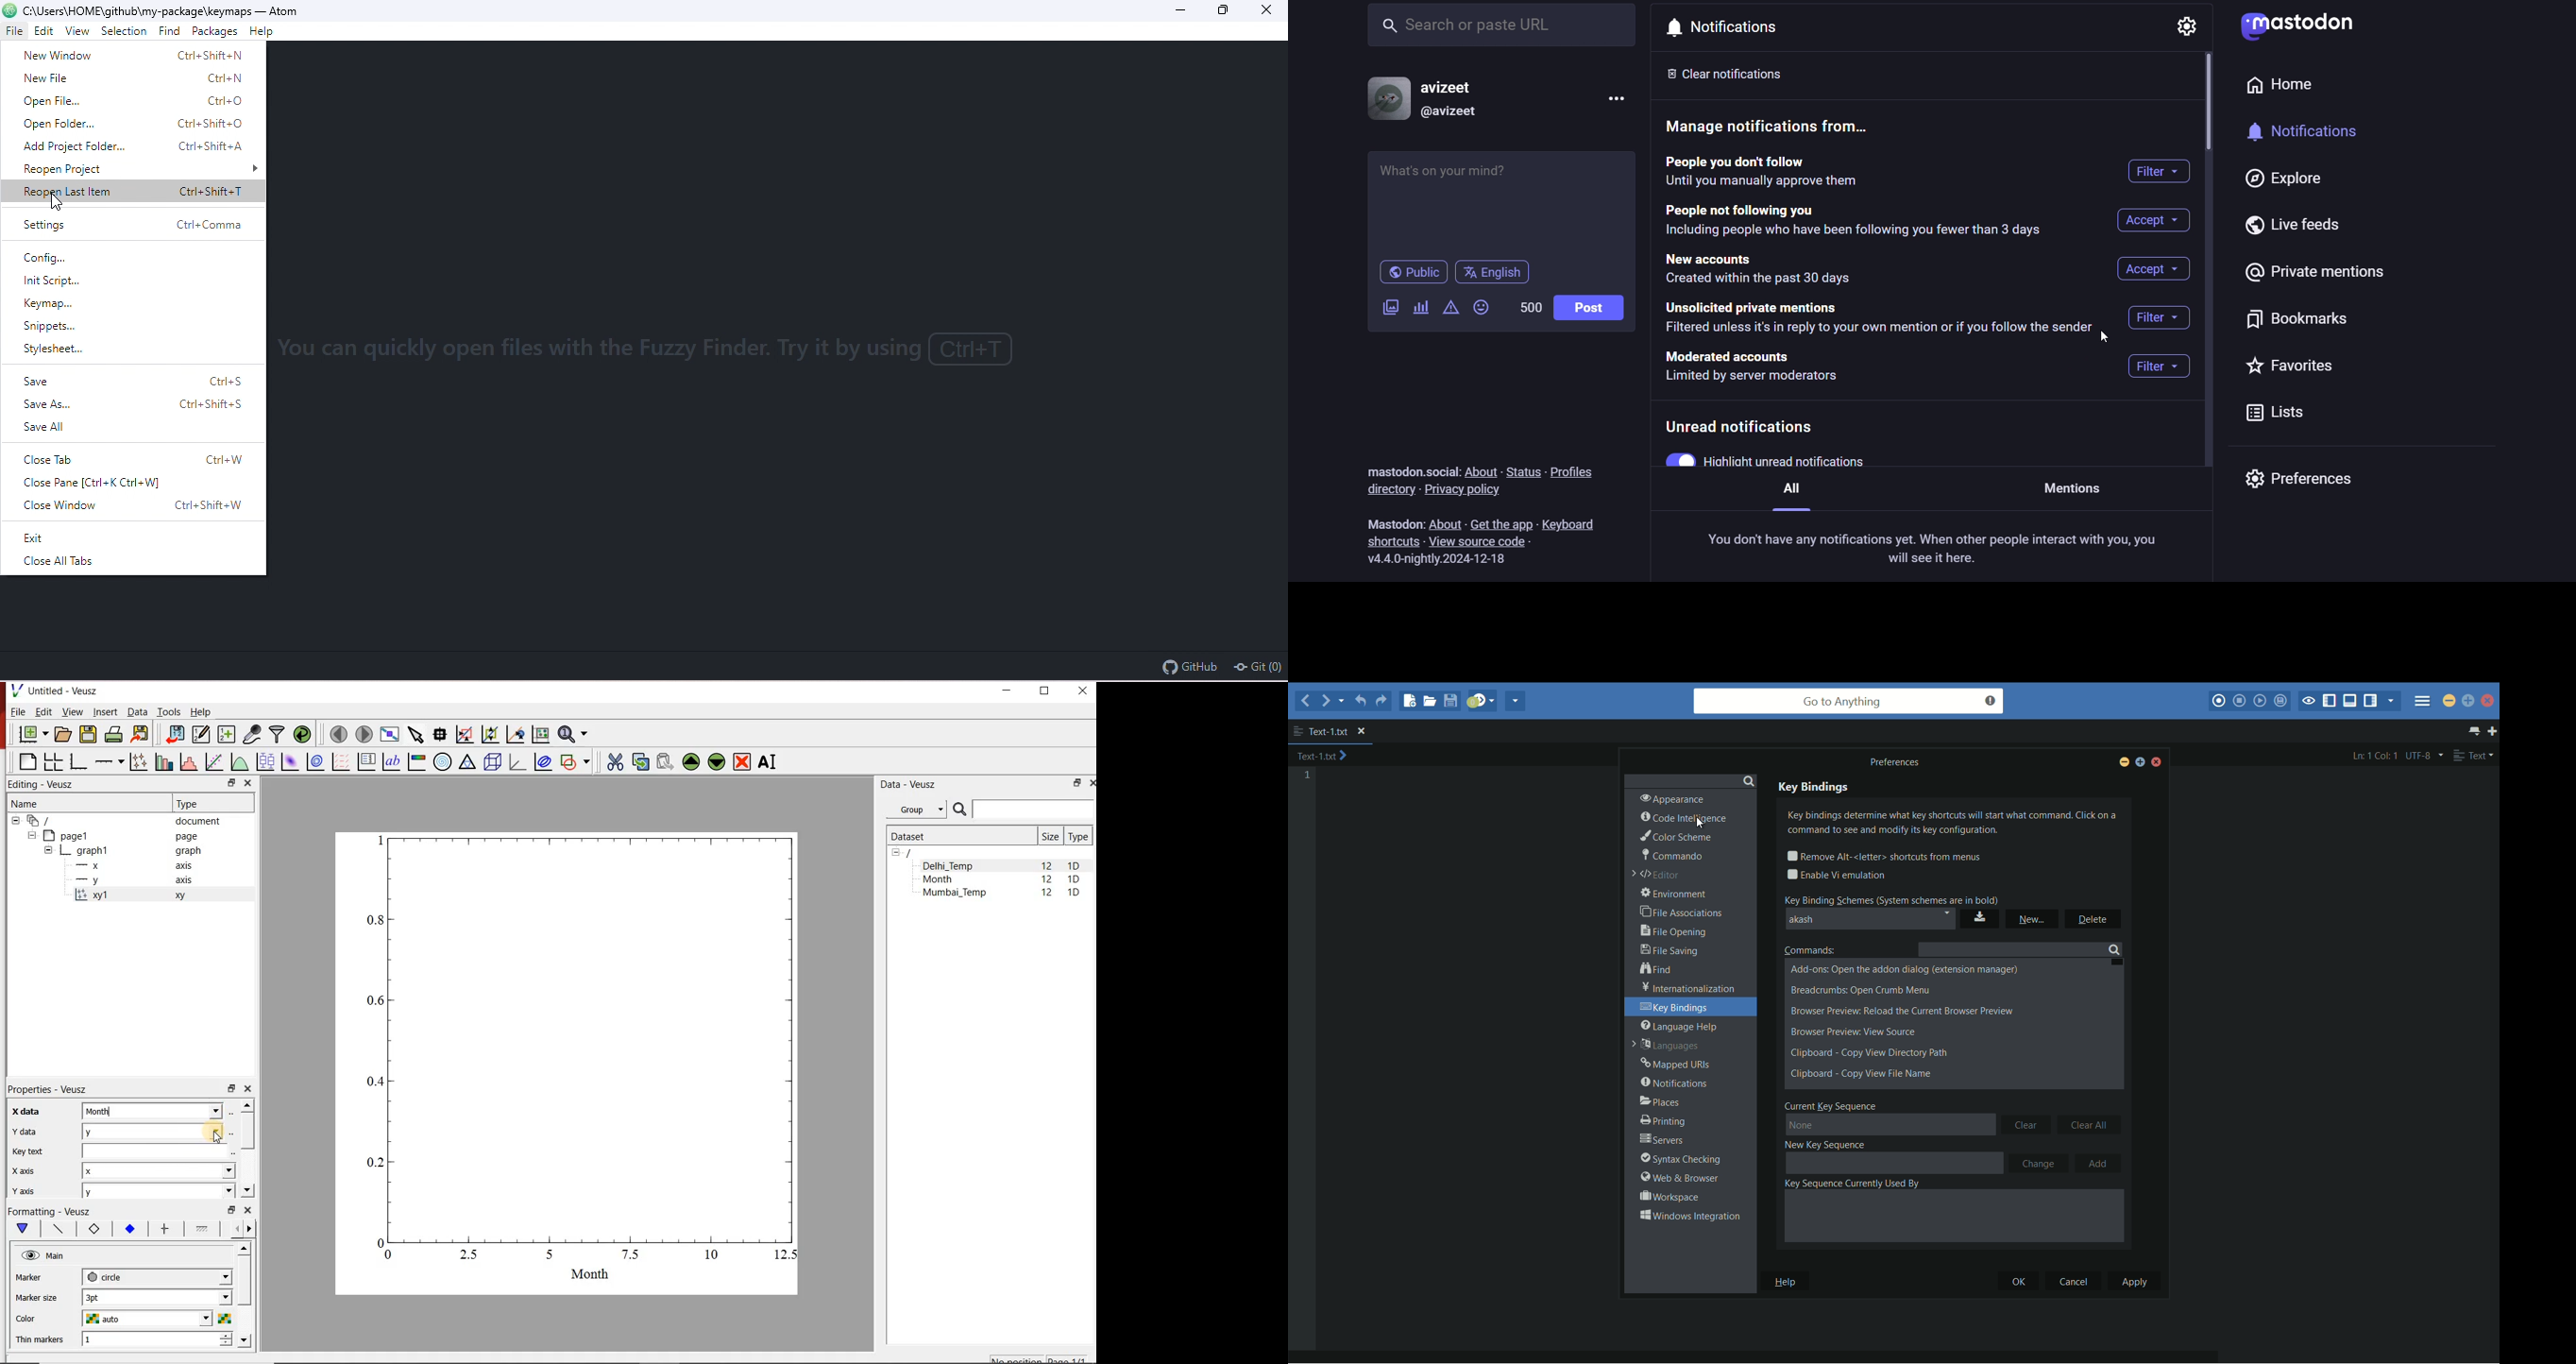  What do you see at coordinates (1679, 1026) in the screenshot?
I see `language help` at bounding box center [1679, 1026].